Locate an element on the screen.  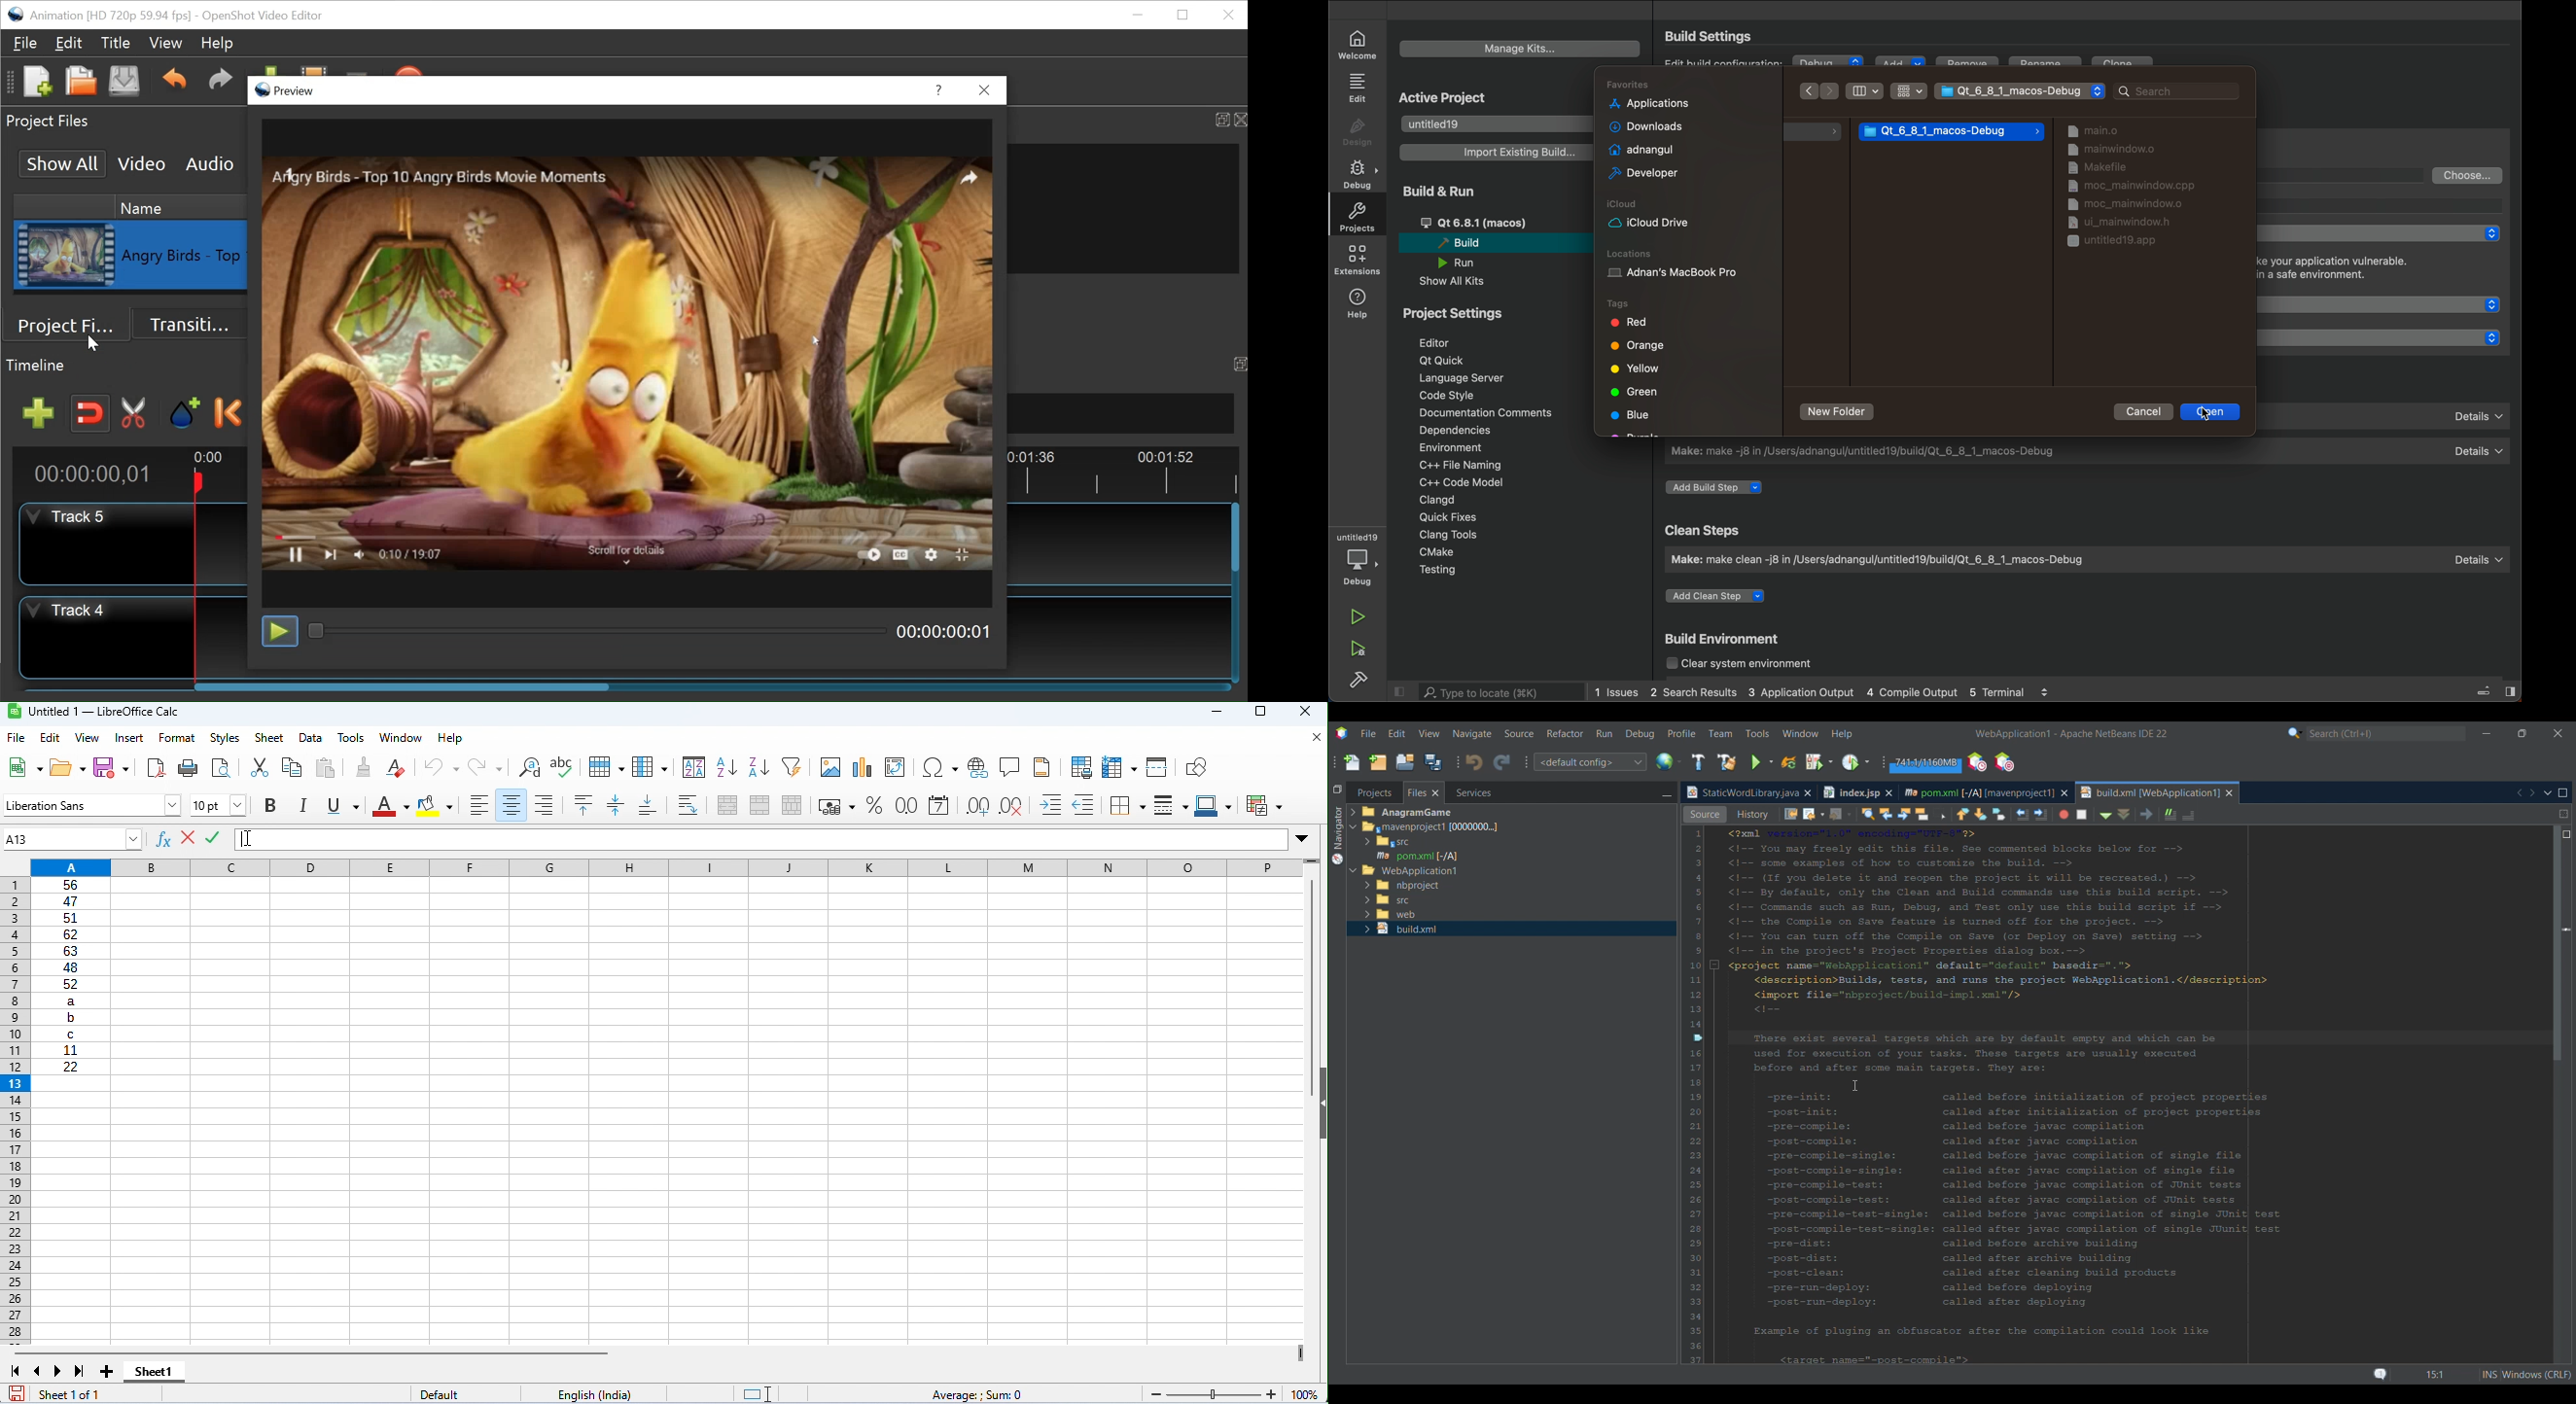
WELCOME is located at coordinates (1359, 44).